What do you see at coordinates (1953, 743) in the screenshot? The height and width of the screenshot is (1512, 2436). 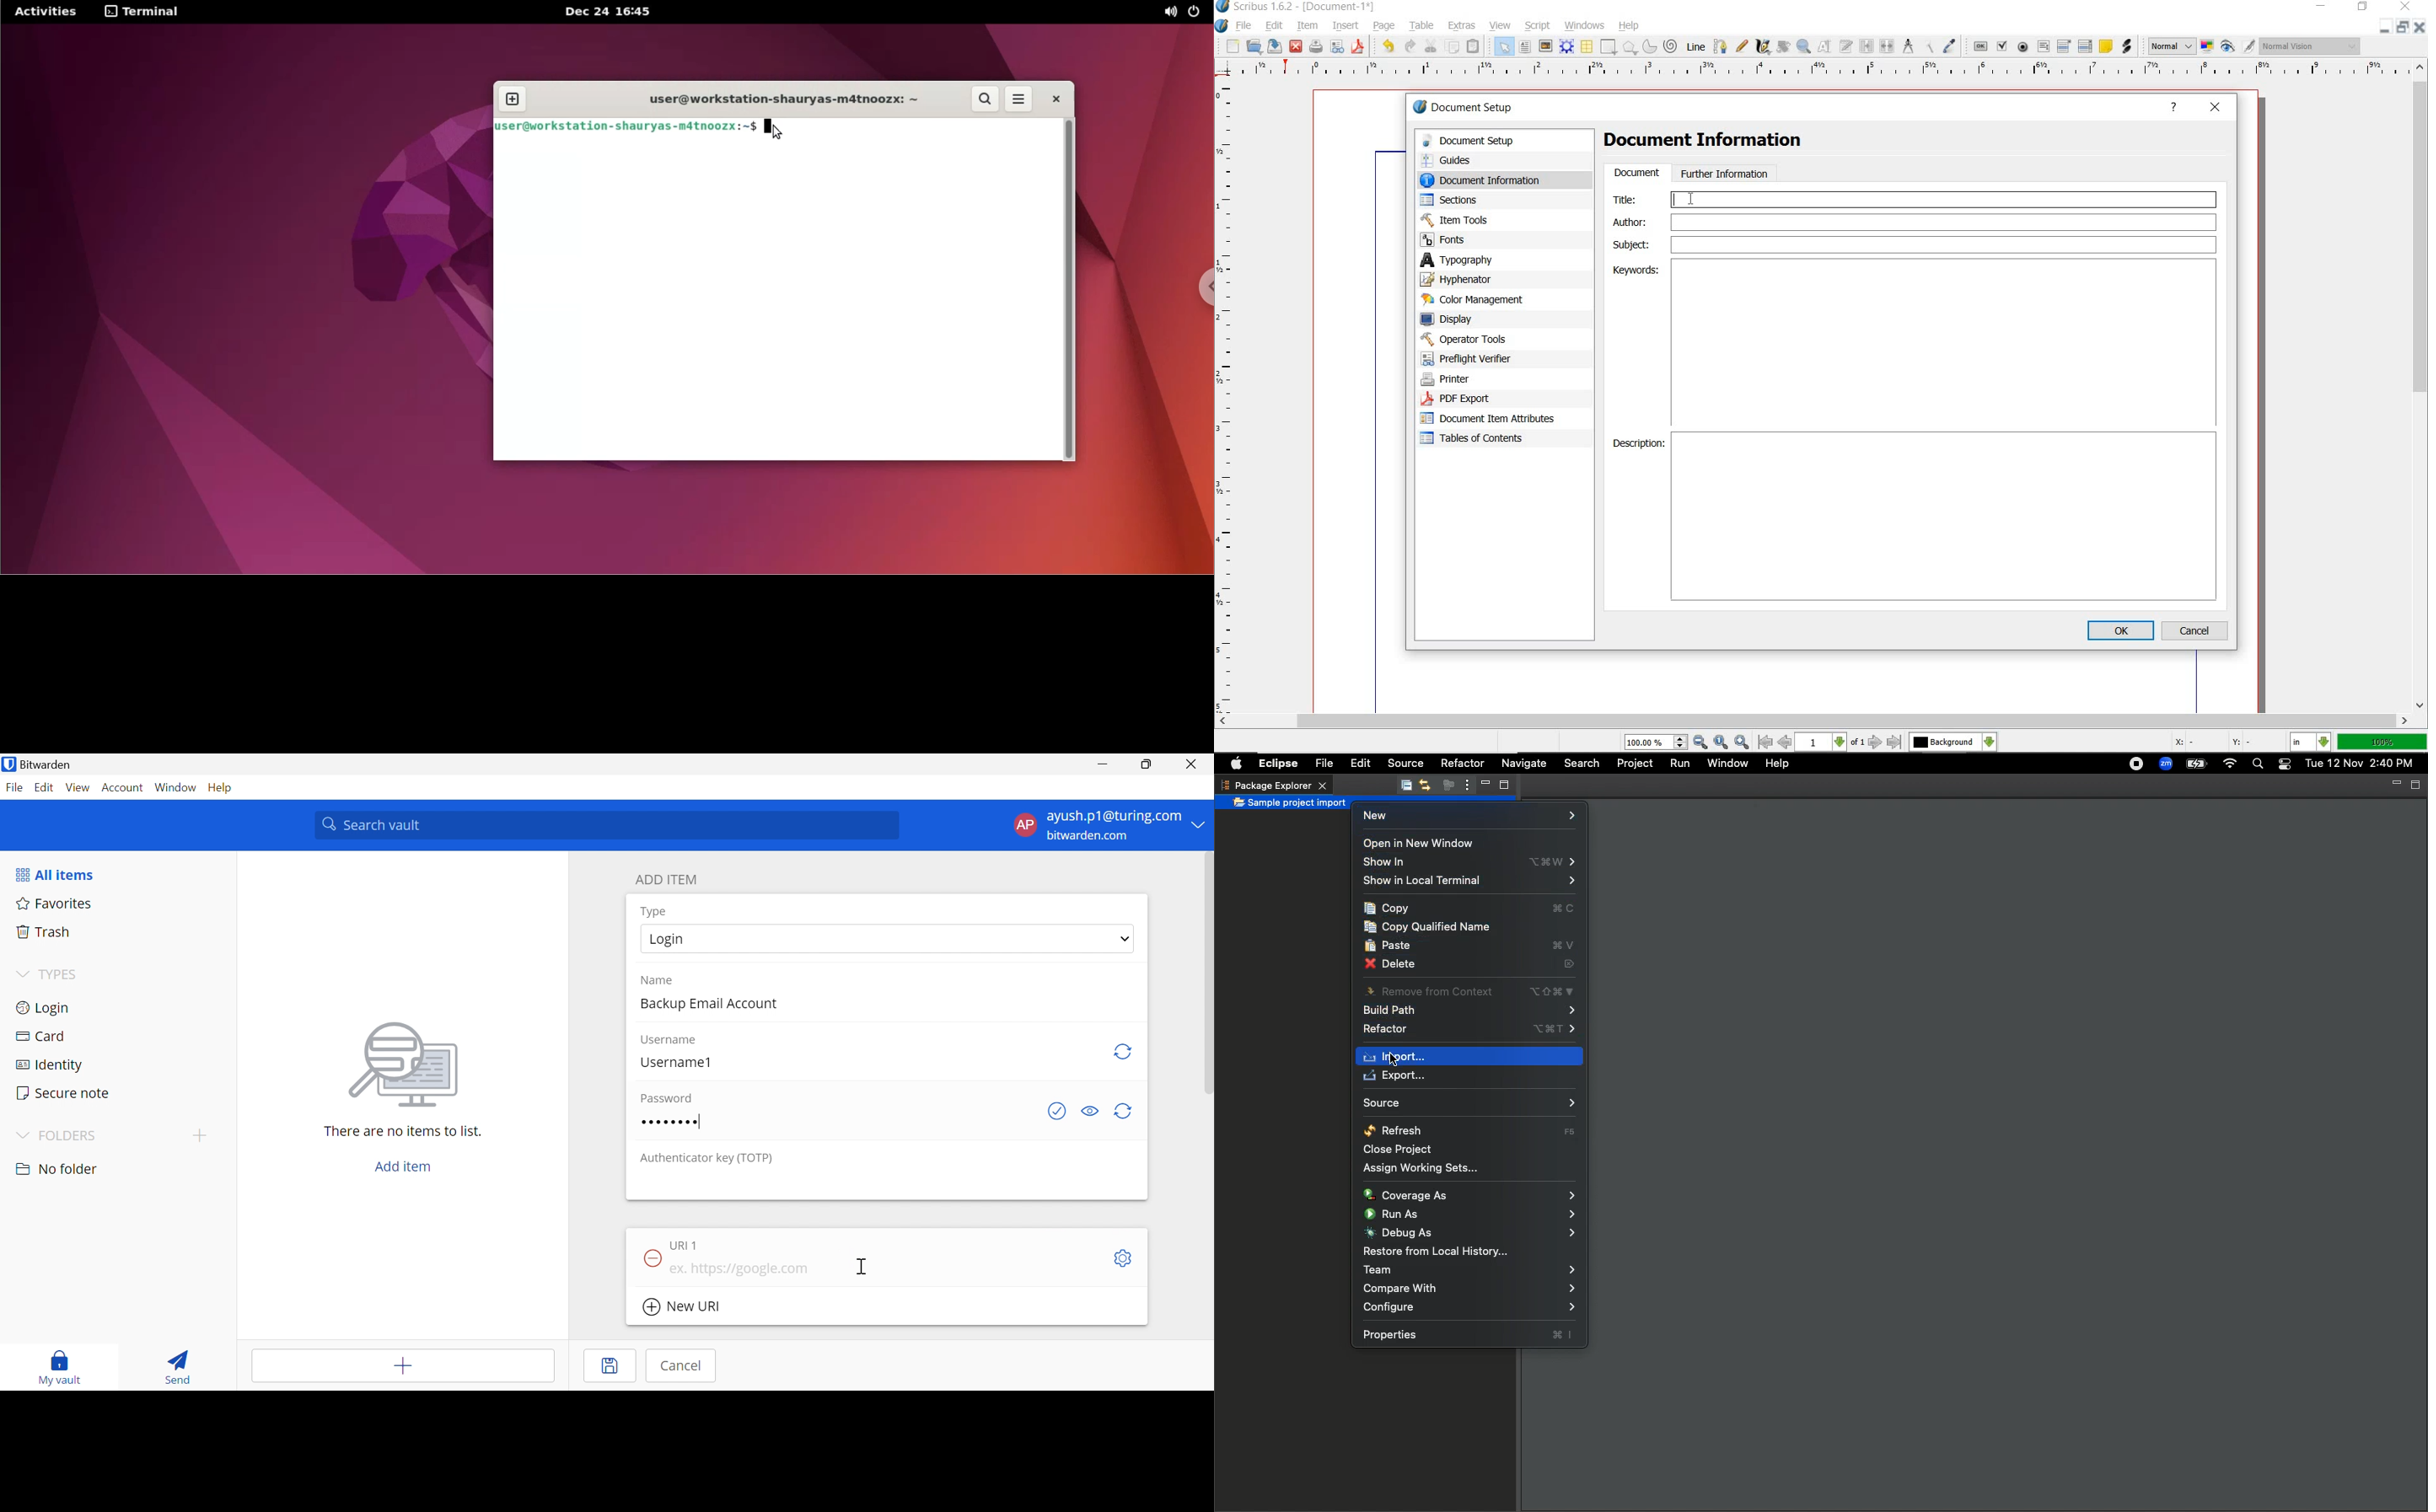 I see `select the current layer` at bounding box center [1953, 743].